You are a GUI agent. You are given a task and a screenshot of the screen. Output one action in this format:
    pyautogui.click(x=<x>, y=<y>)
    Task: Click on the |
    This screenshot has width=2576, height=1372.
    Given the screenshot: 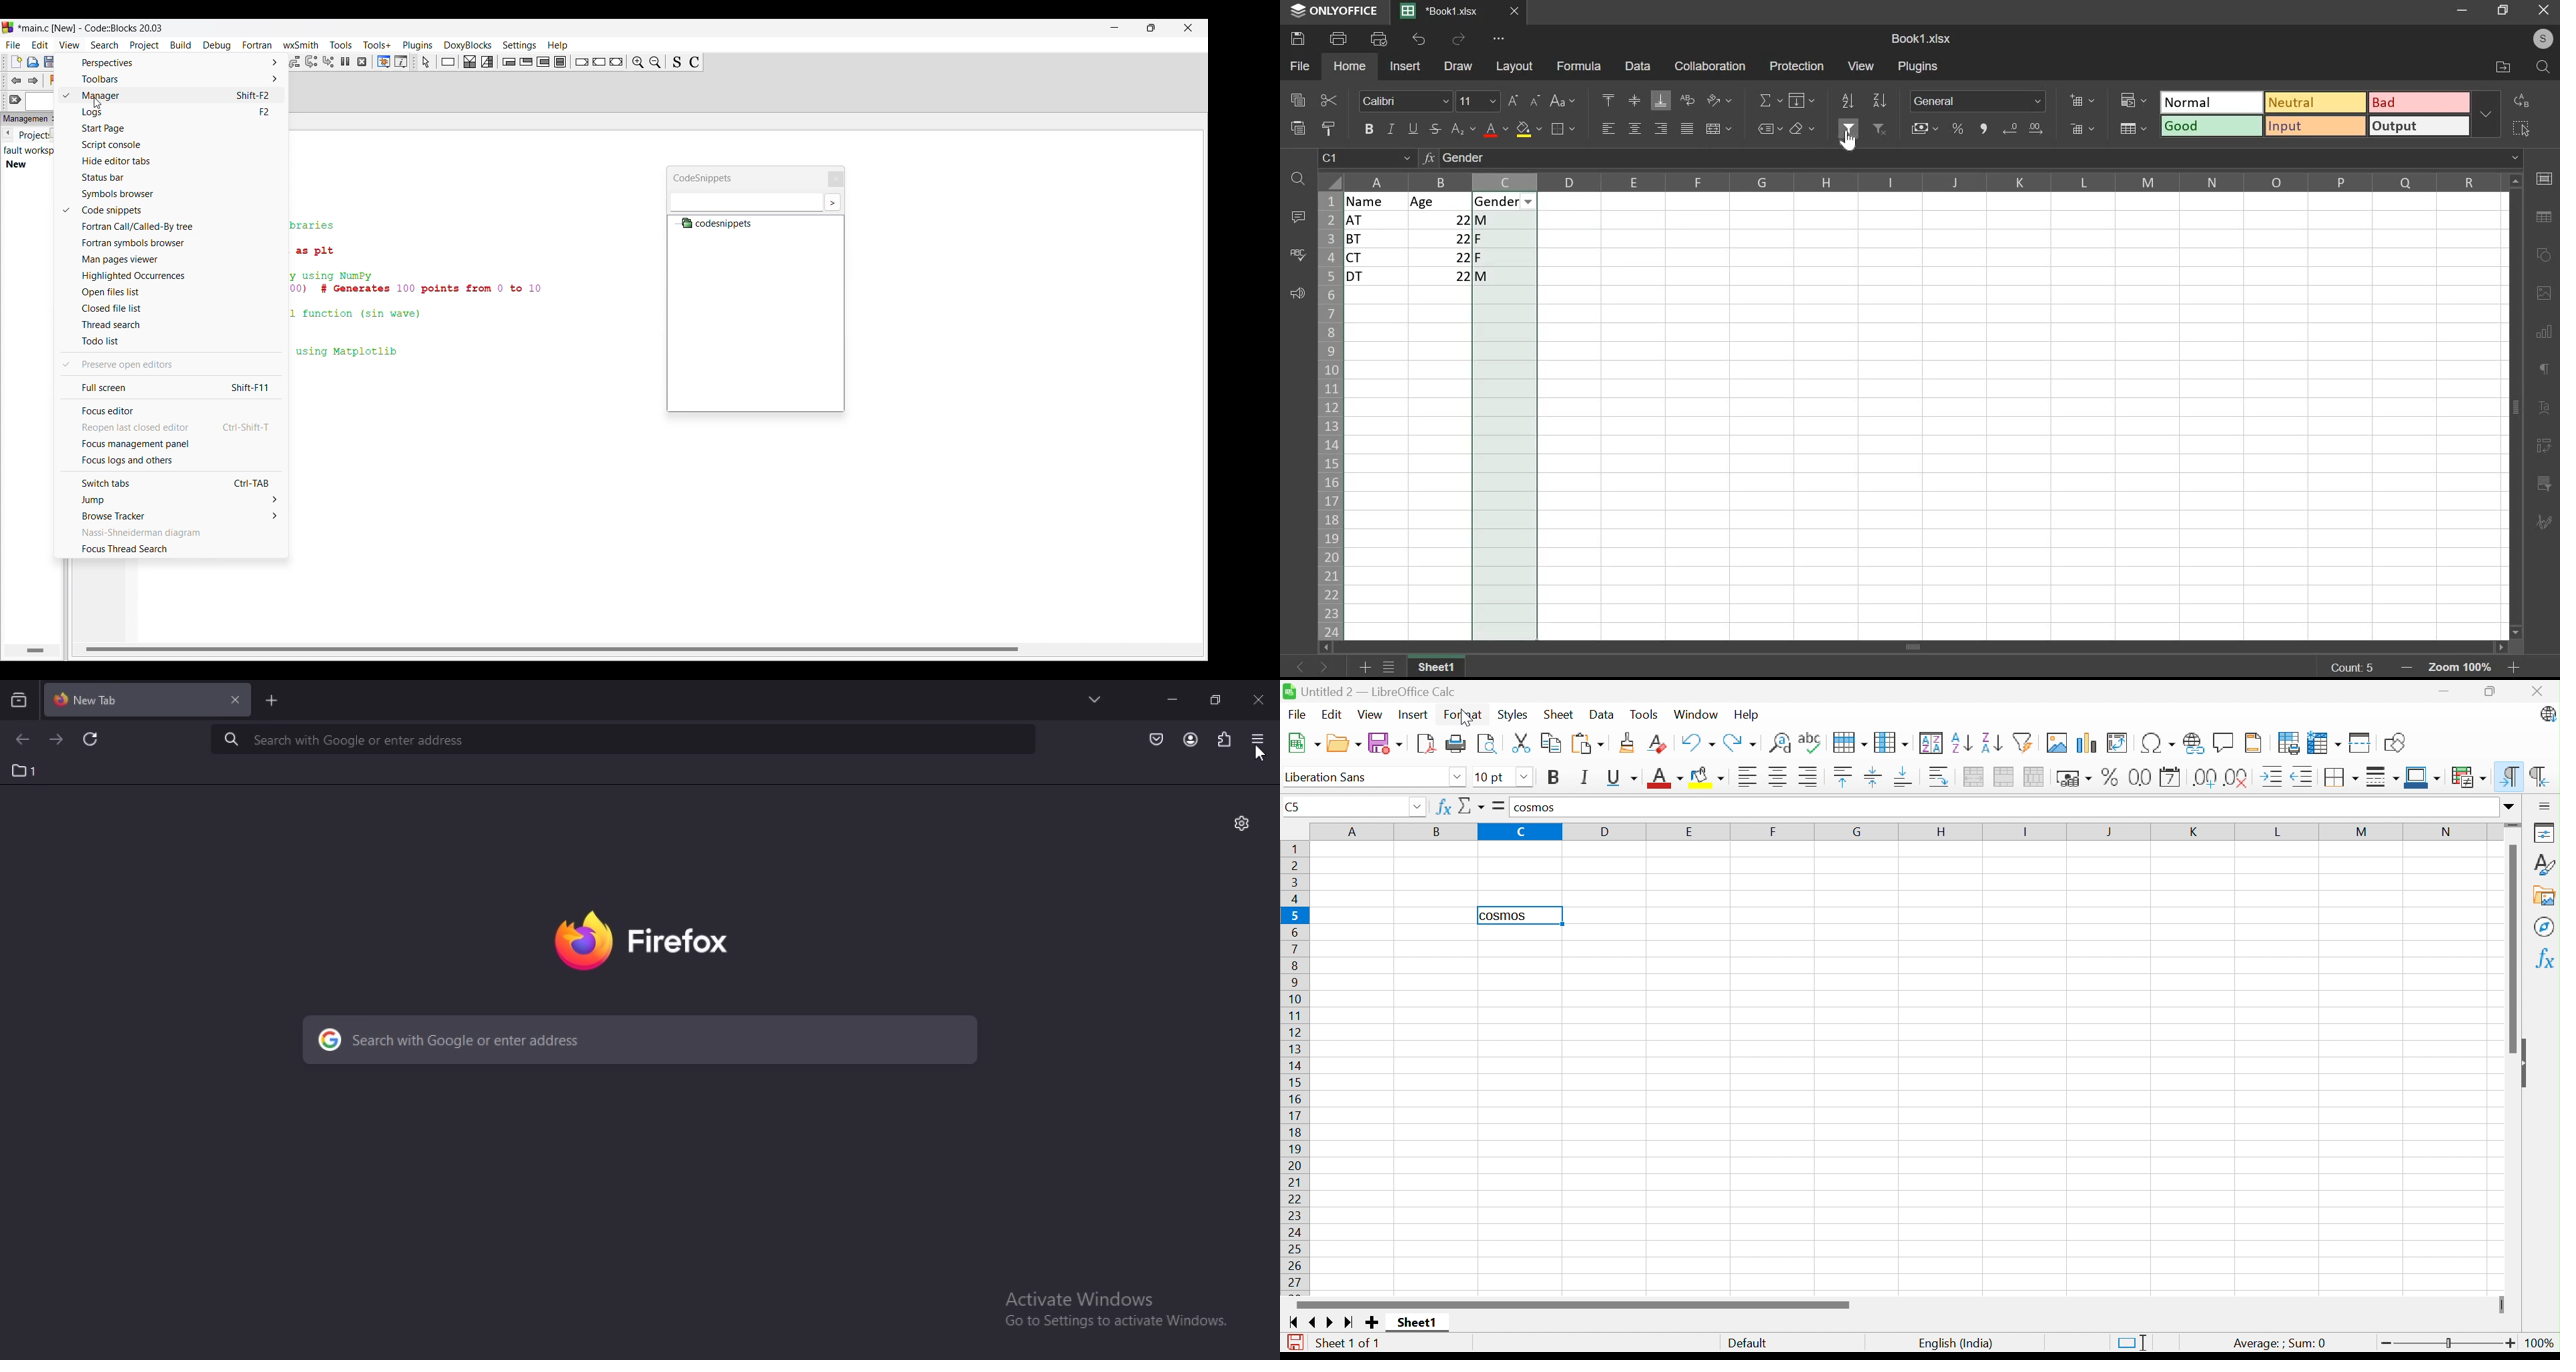 What is the action you would take?
    pyautogui.click(x=1443, y=276)
    